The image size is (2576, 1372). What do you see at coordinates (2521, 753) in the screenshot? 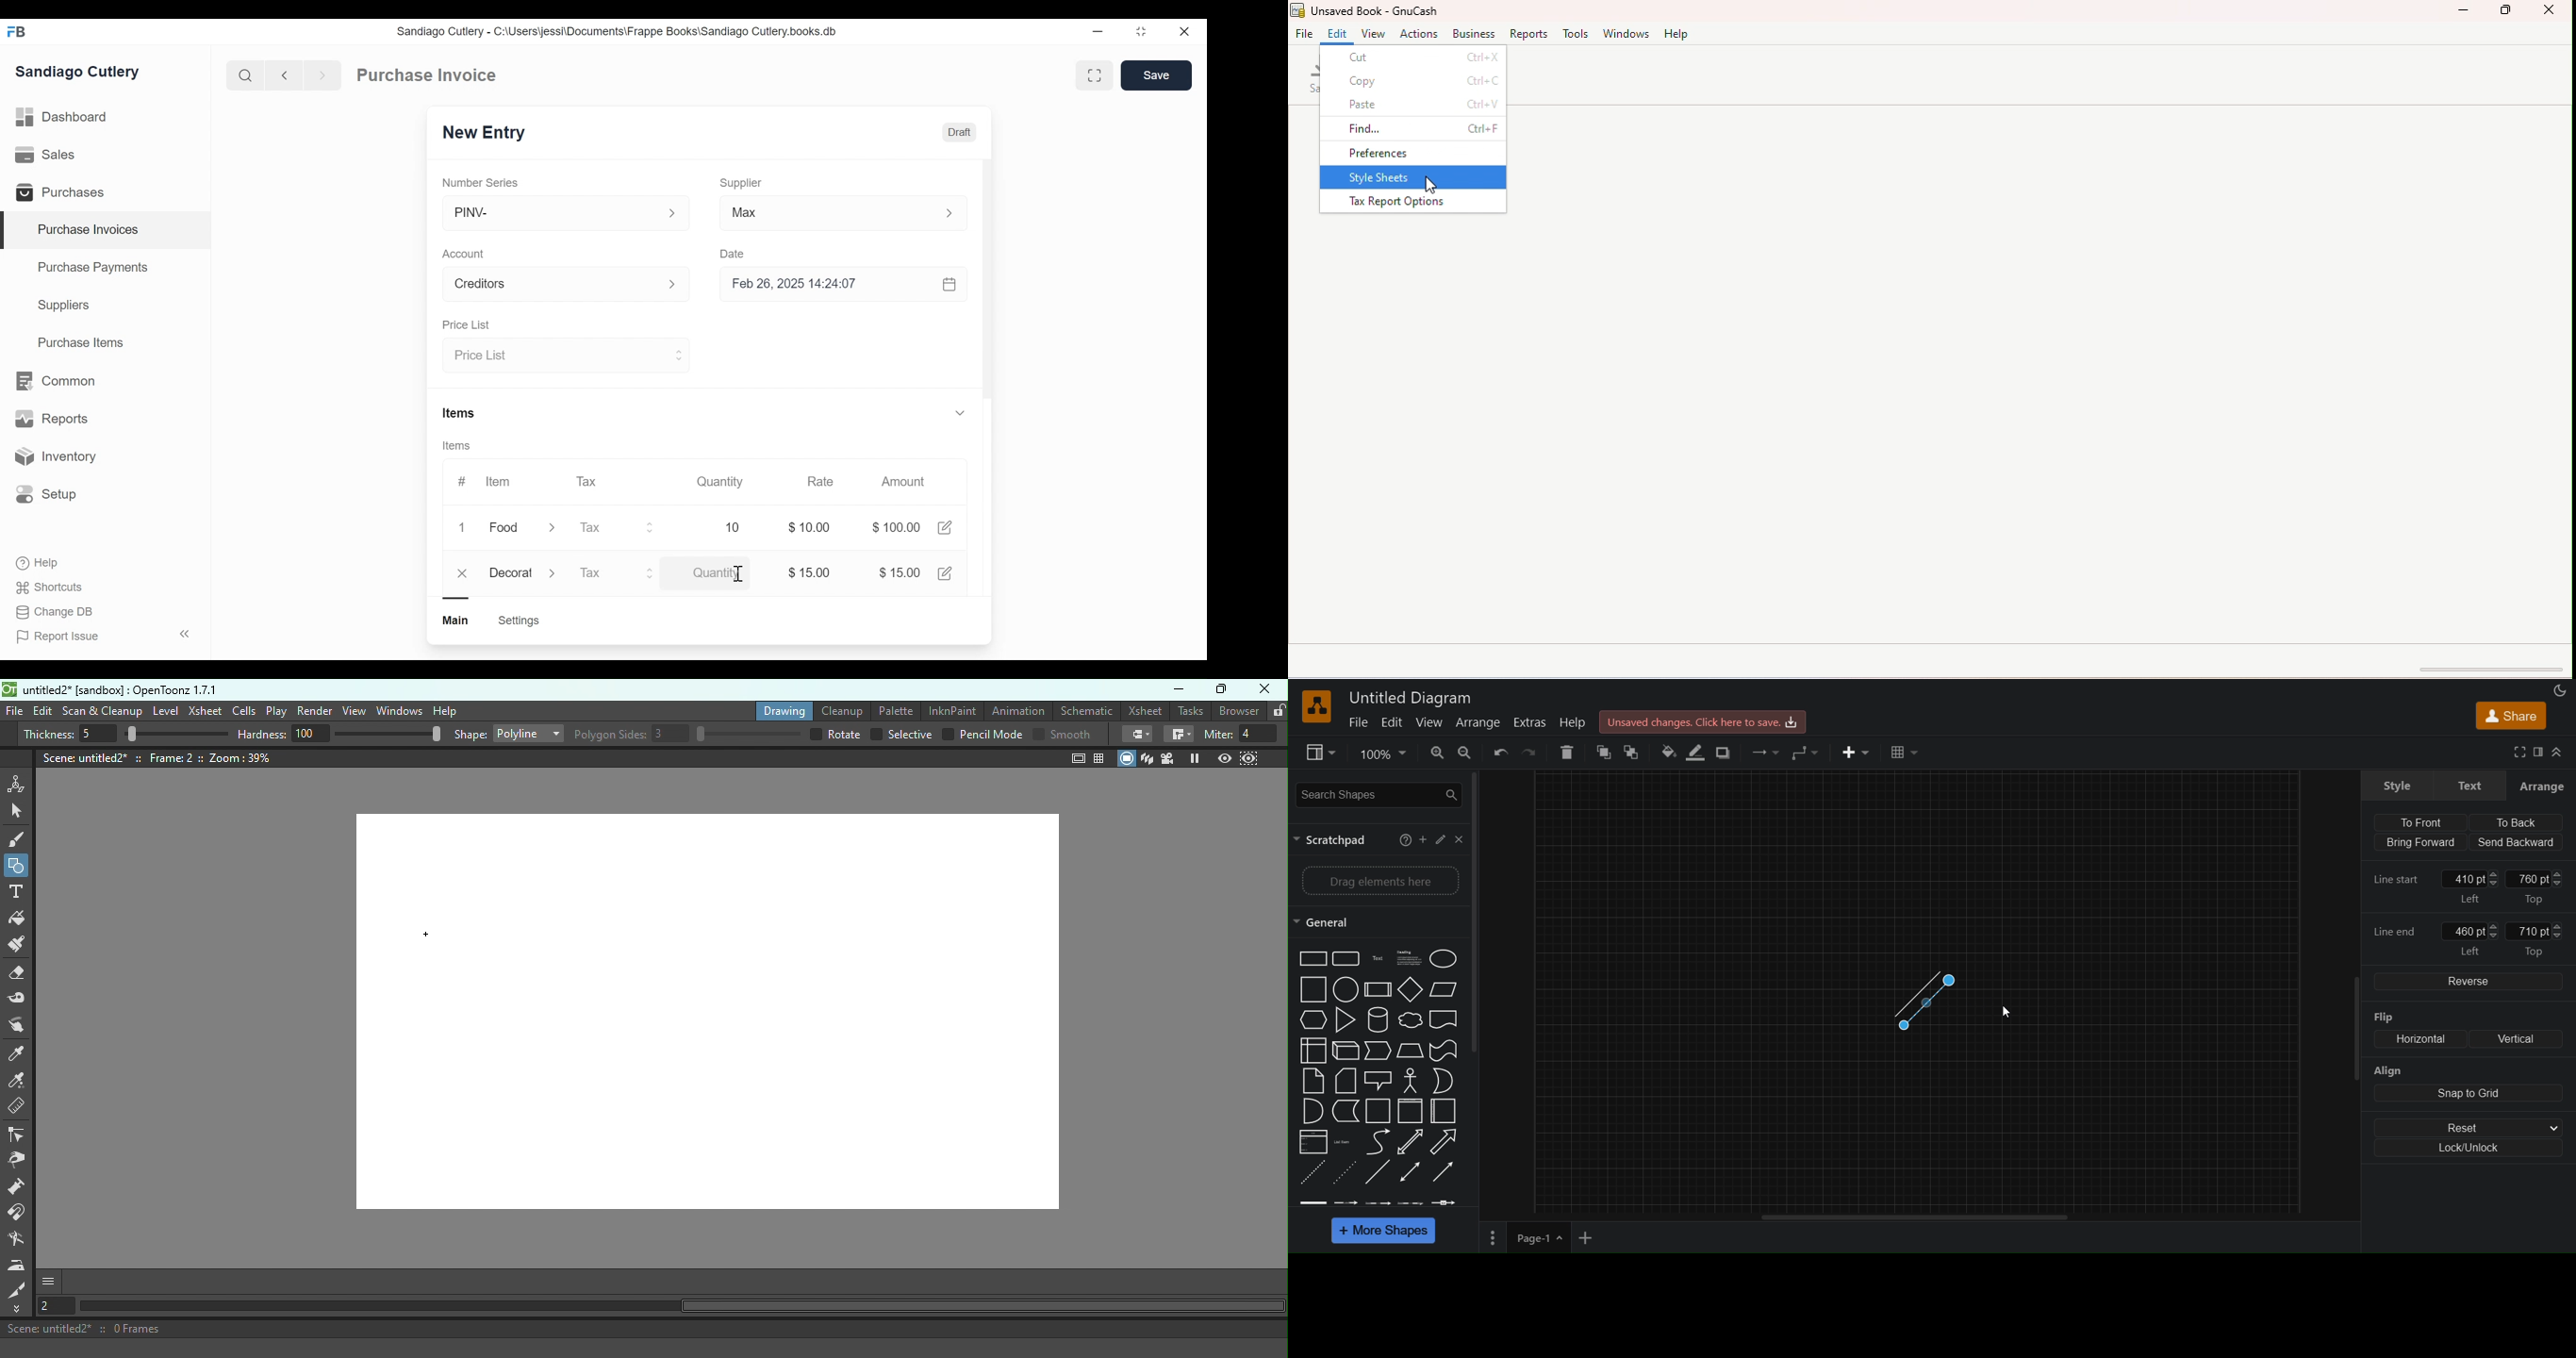
I see `fullscreen` at bounding box center [2521, 753].